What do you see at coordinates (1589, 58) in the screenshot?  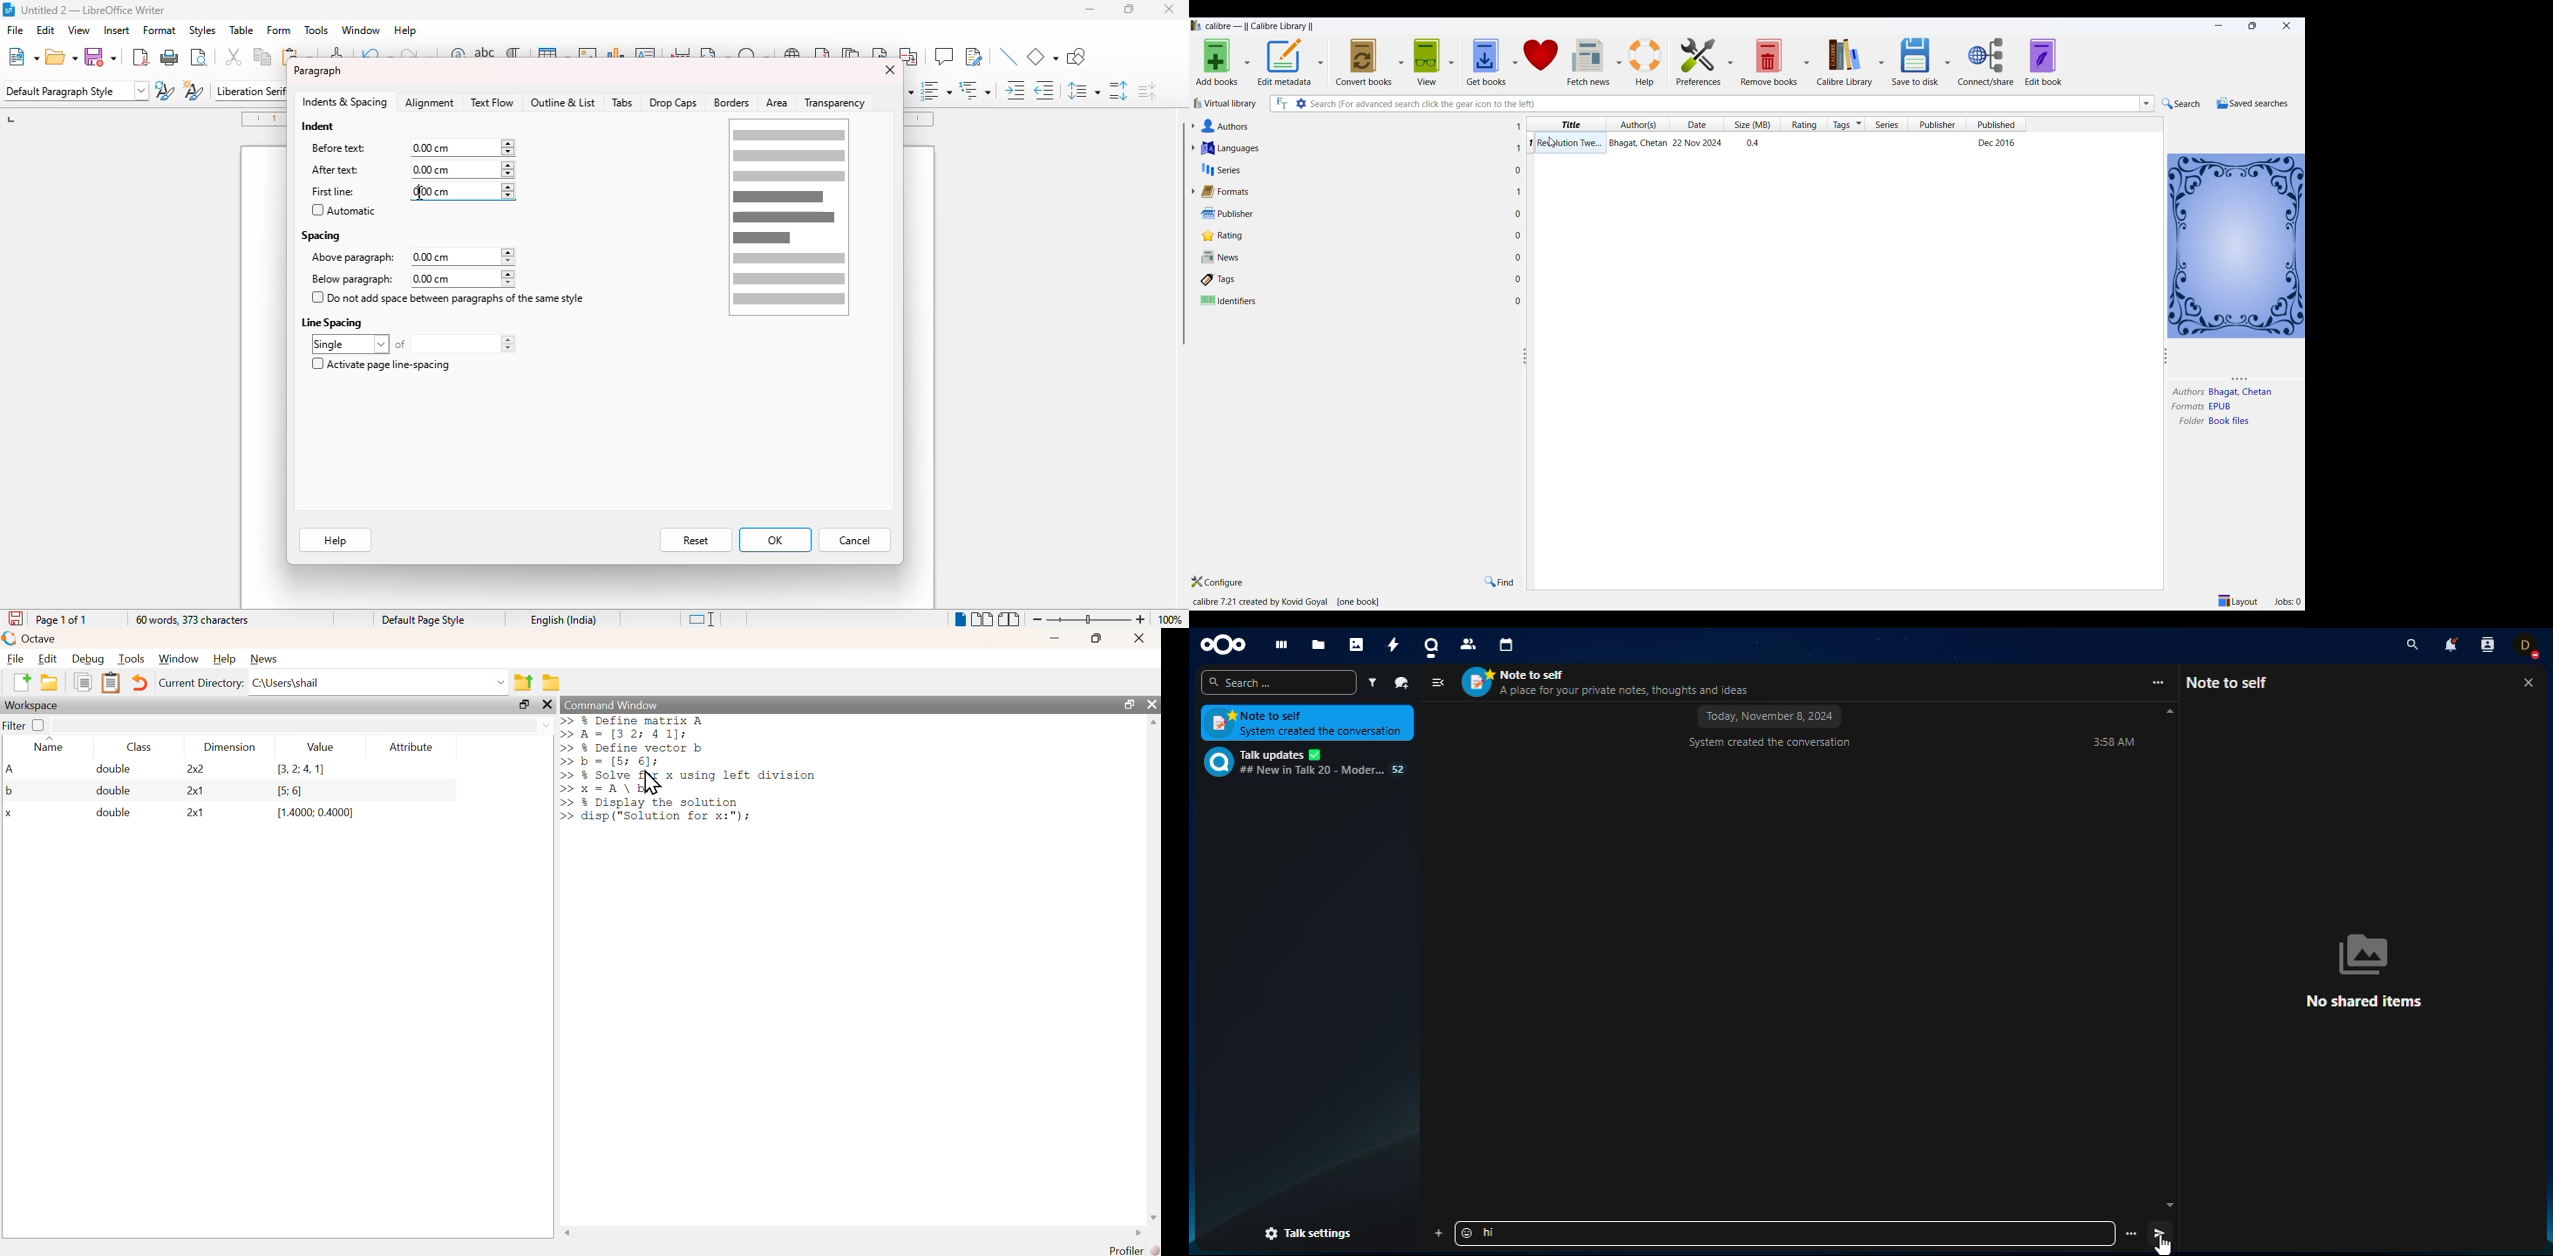 I see `fetch news` at bounding box center [1589, 58].